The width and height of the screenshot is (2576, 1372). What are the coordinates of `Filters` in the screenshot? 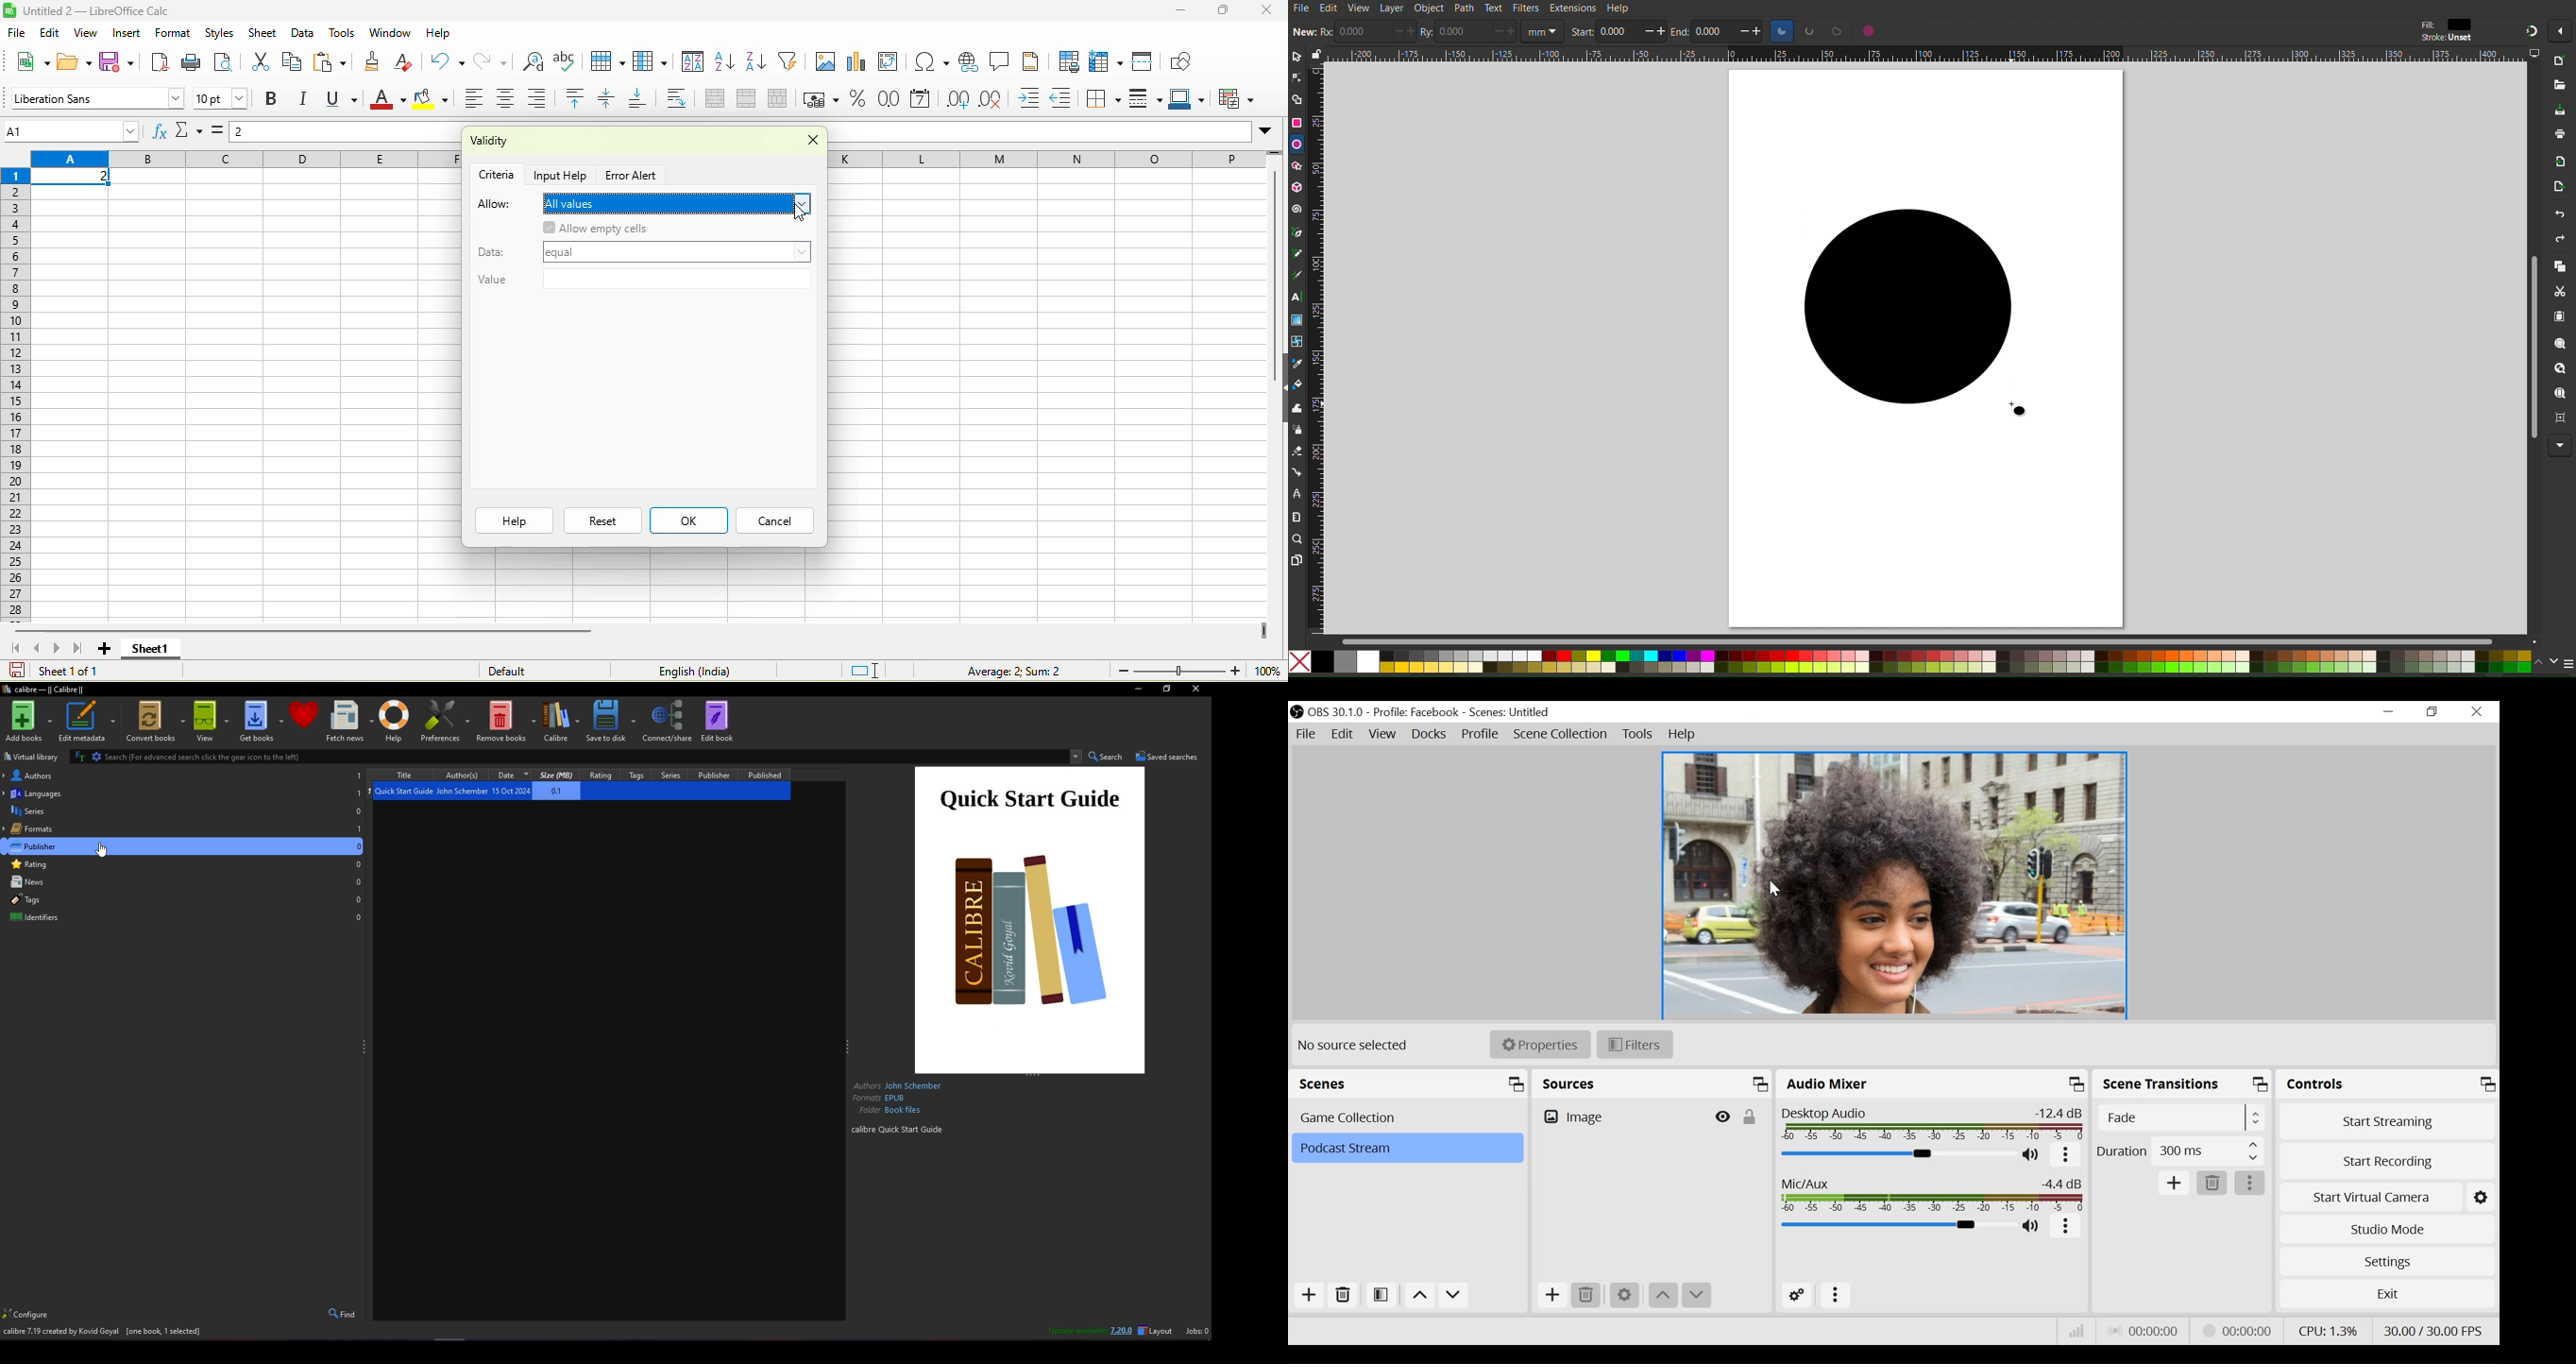 It's located at (1525, 8).